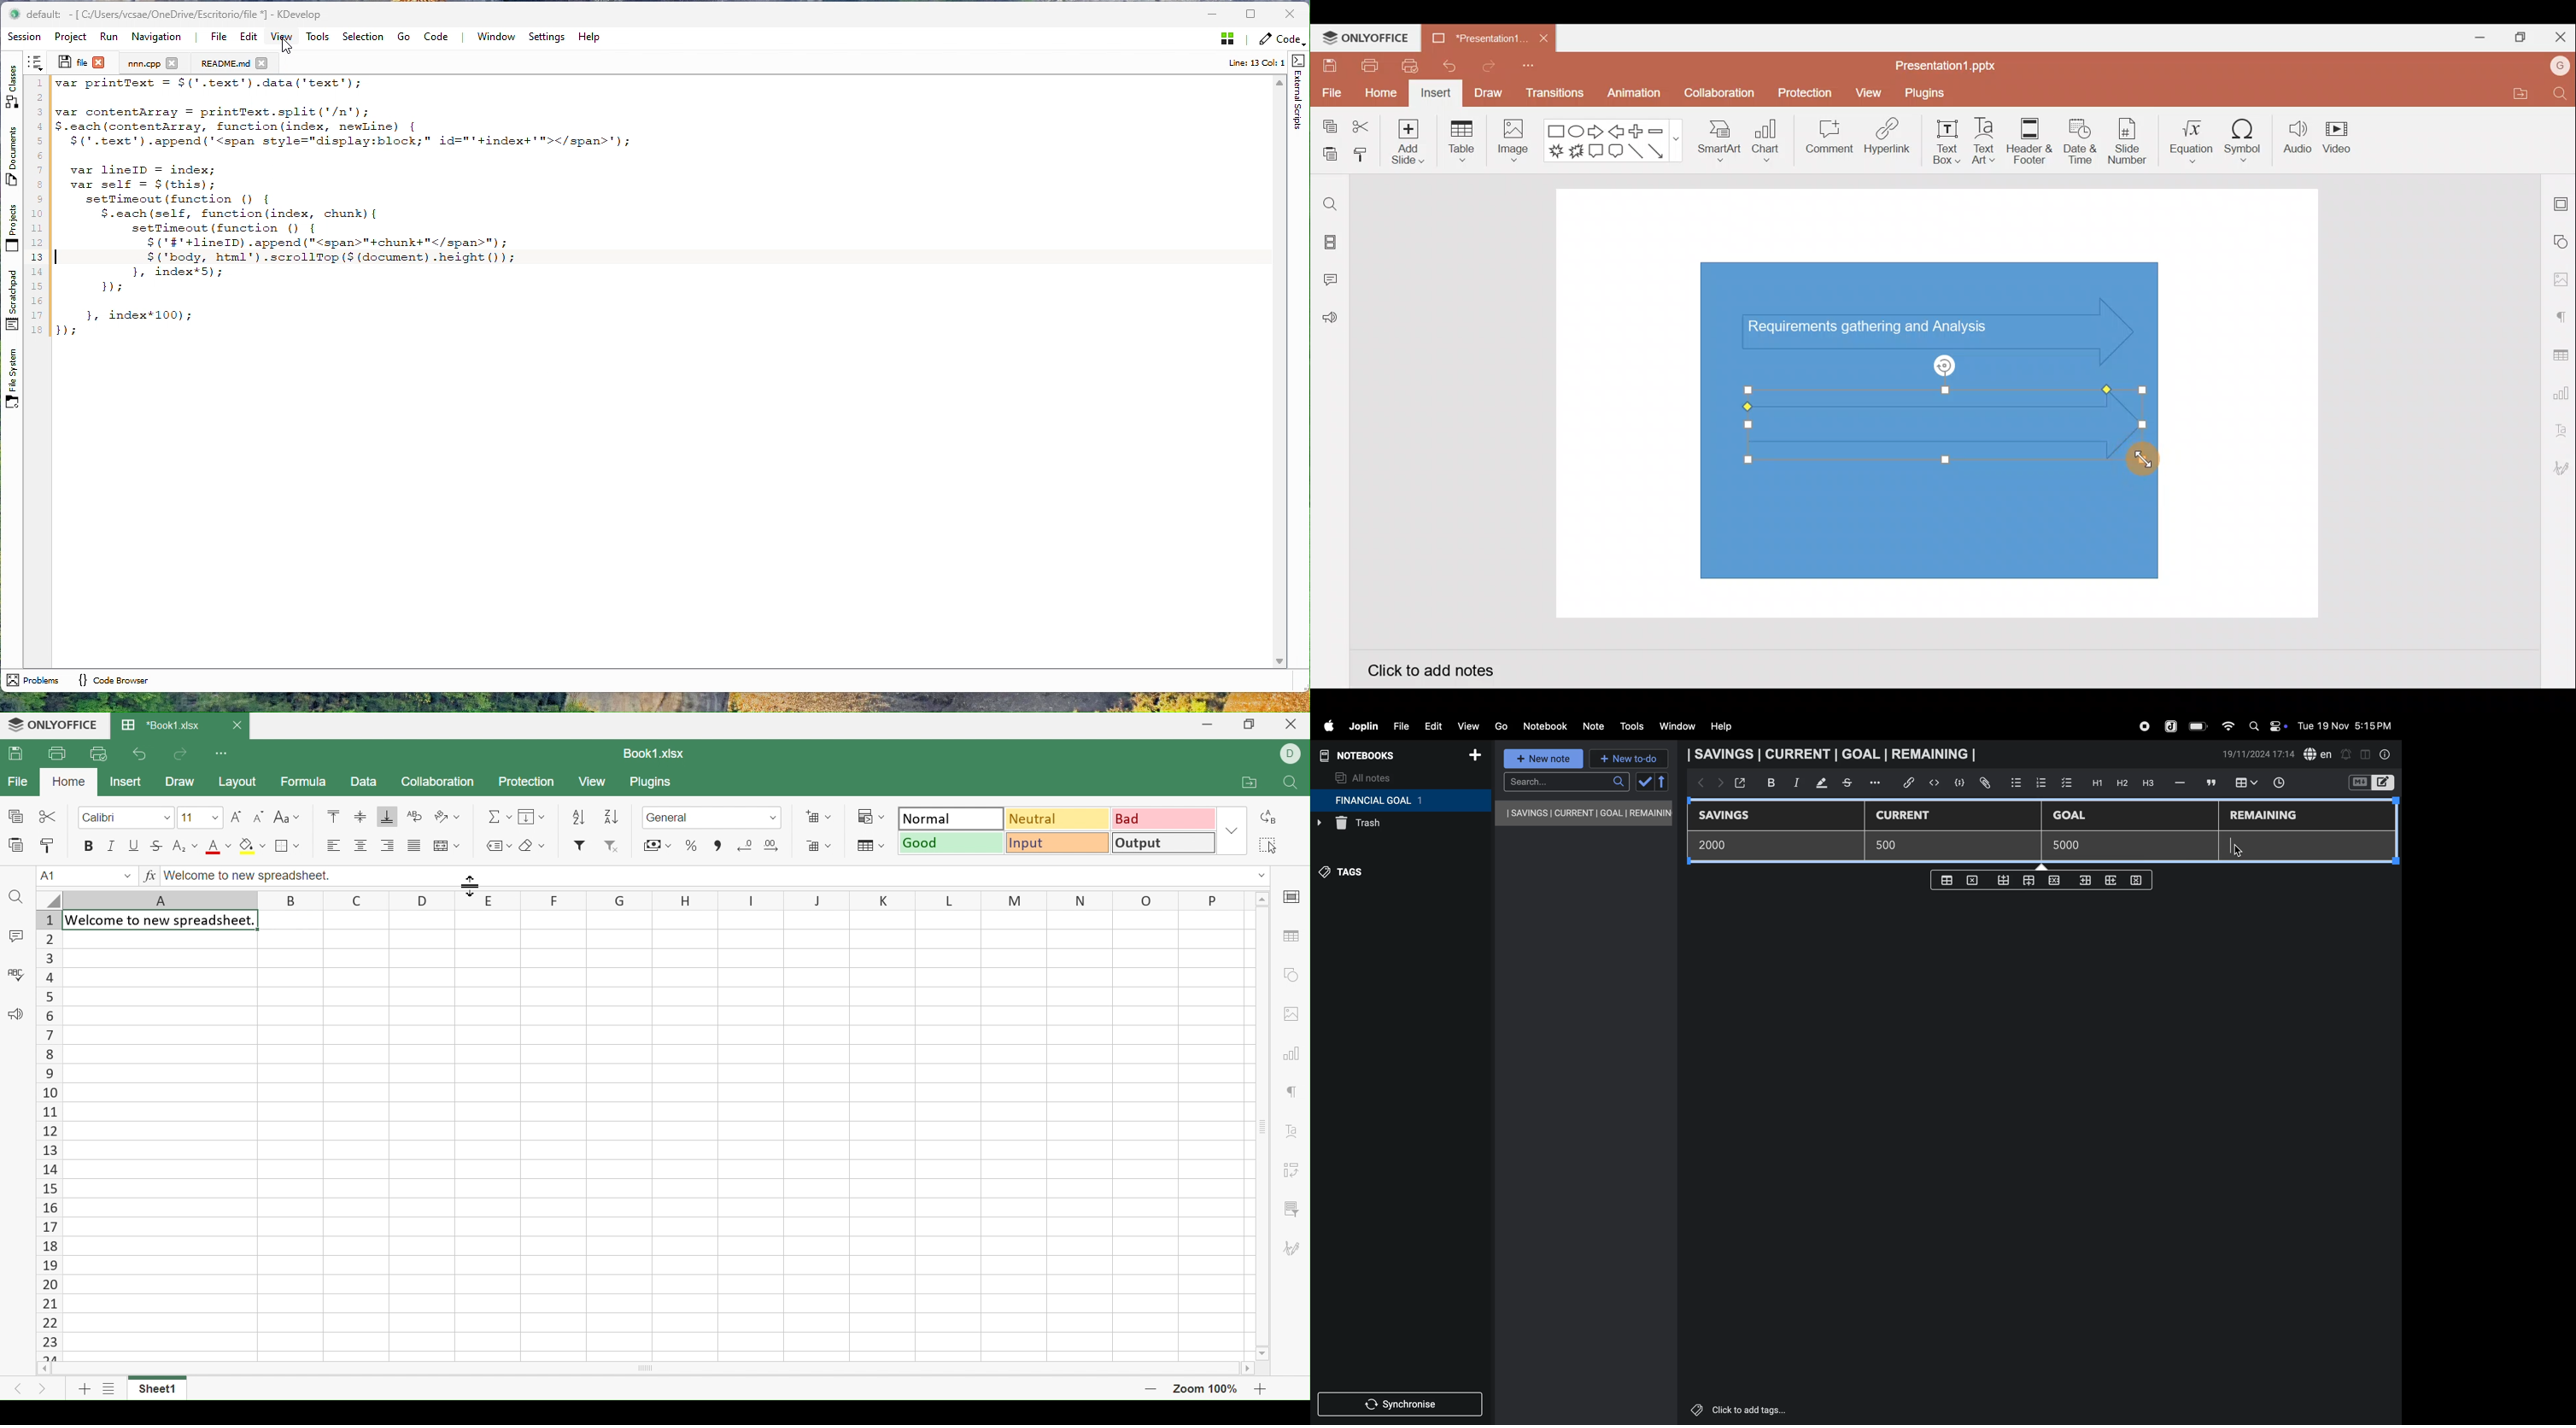 The height and width of the screenshot is (1428, 2576). What do you see at coordinates (138, 754) in the screenshot?
I see `Undo` at bounding box center [138, 754].